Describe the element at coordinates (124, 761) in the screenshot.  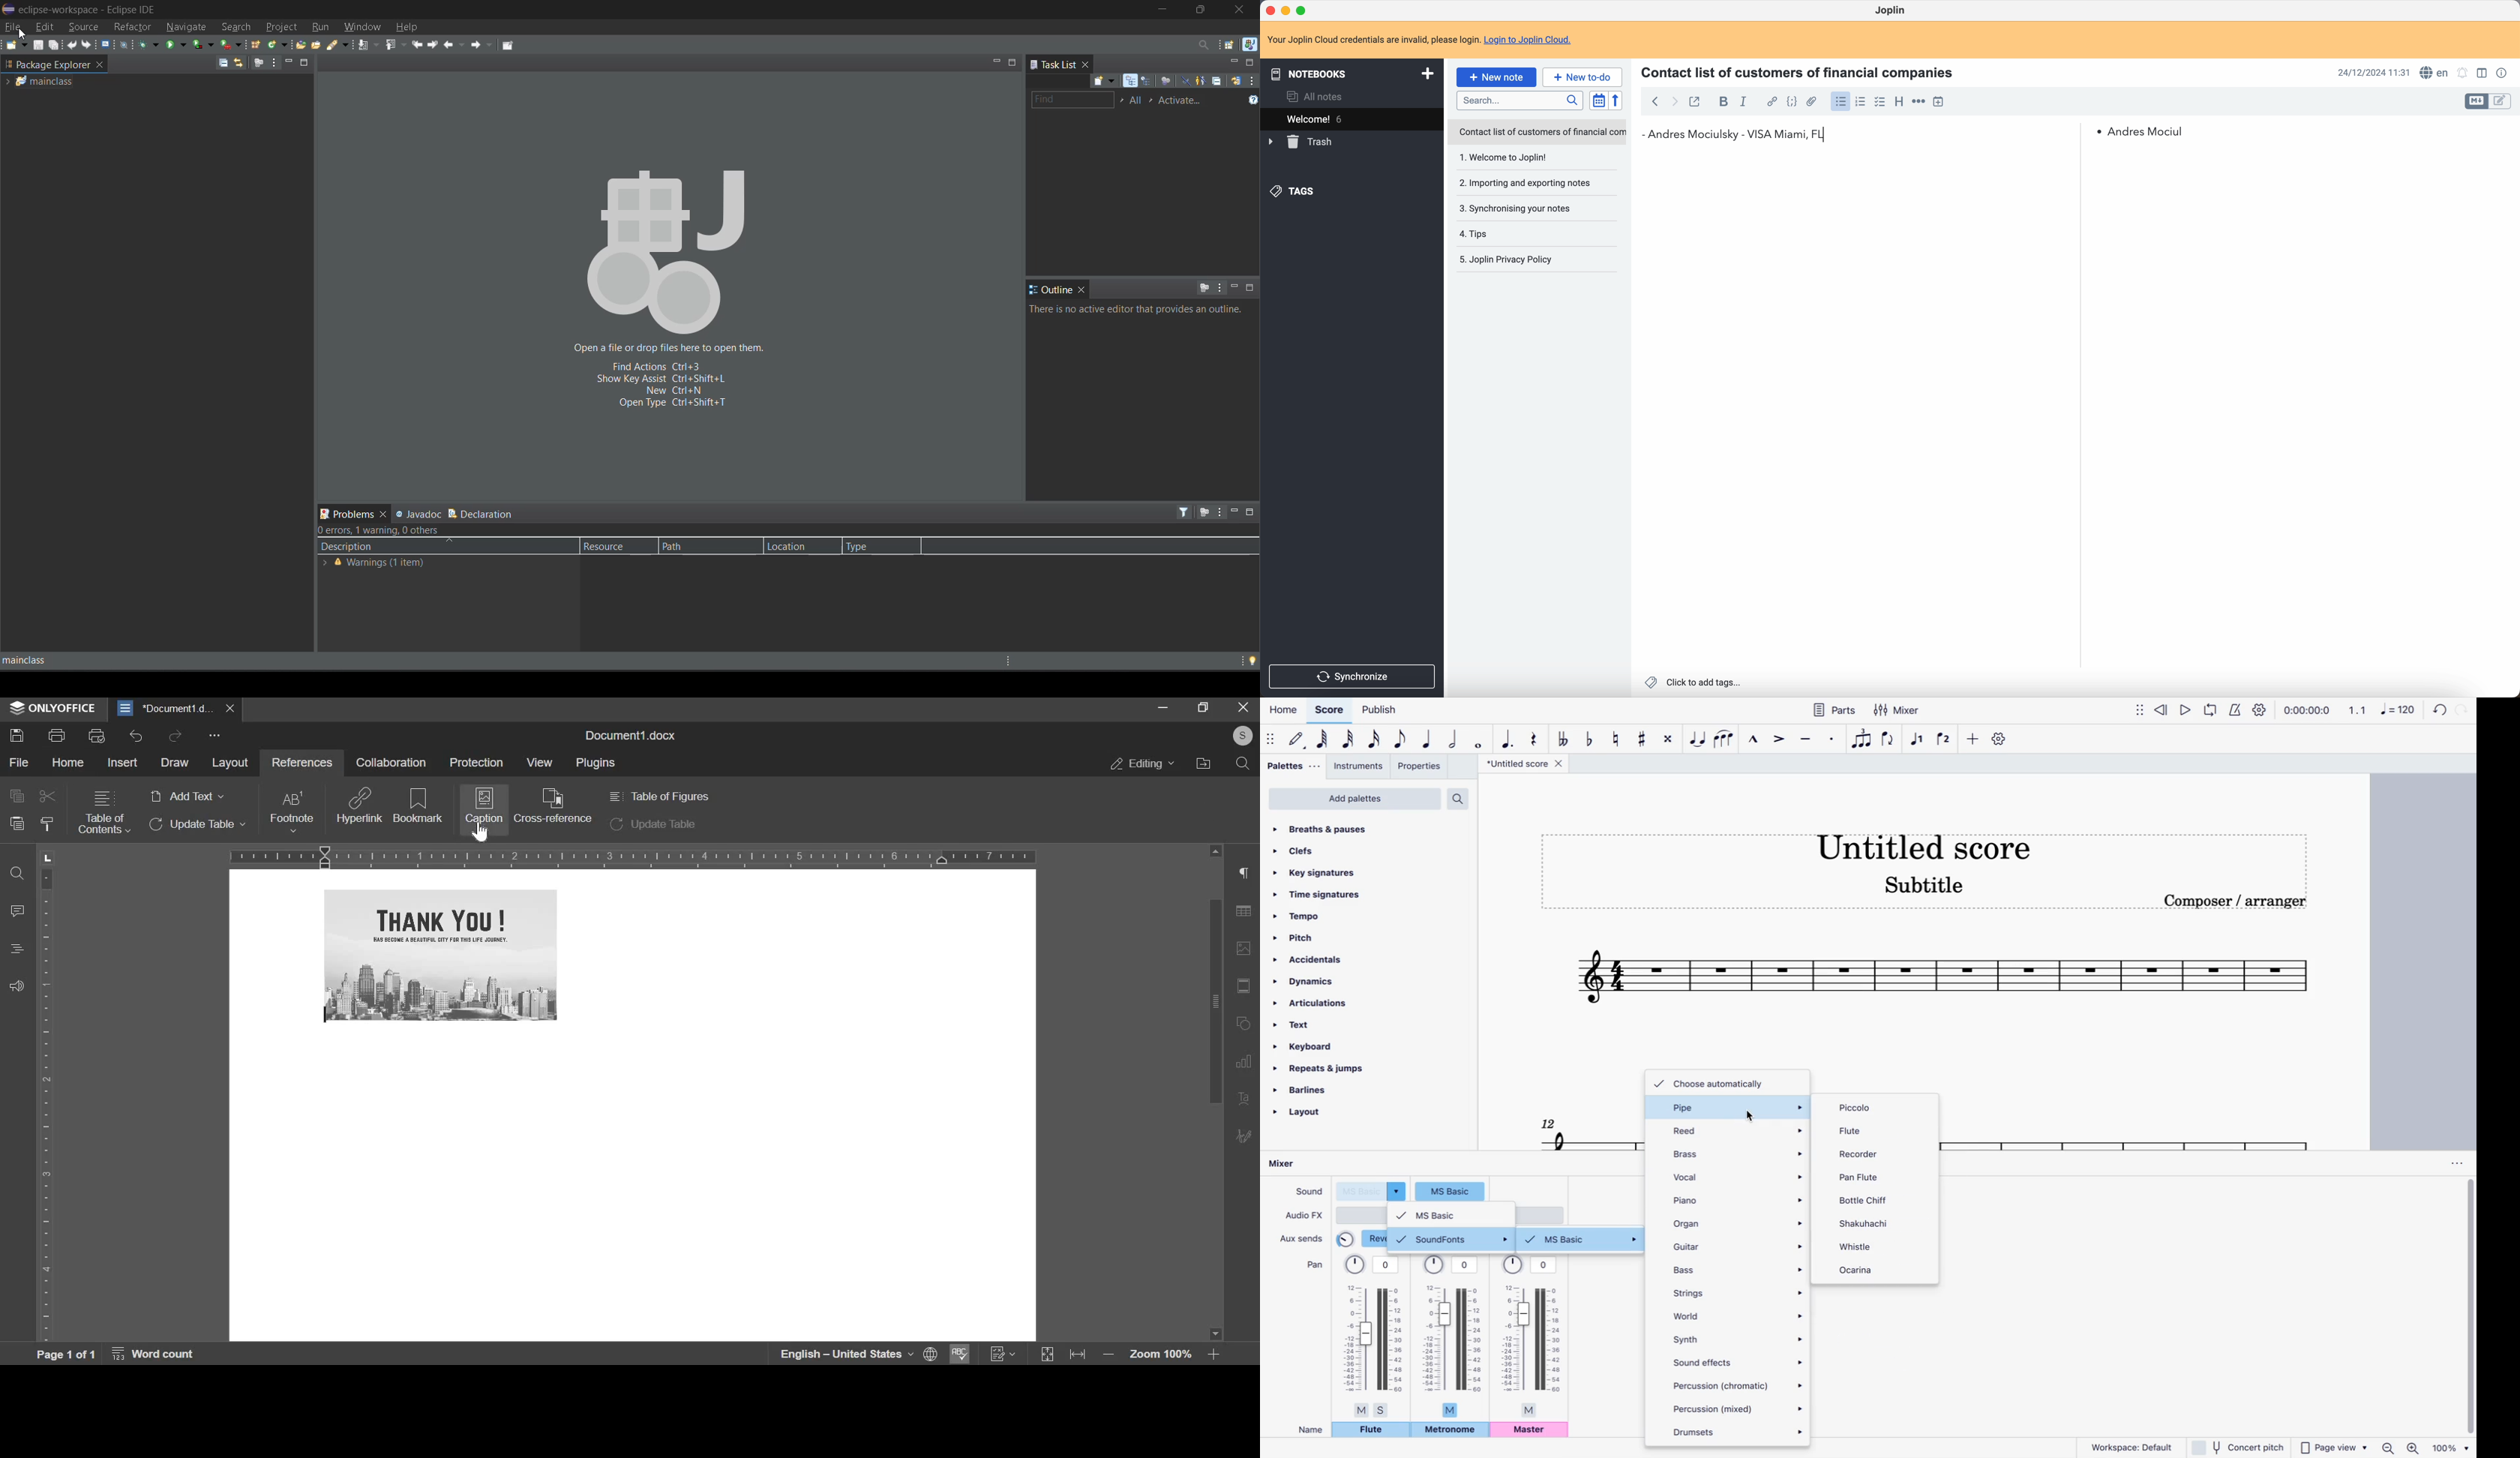
I see `insert` at that location.